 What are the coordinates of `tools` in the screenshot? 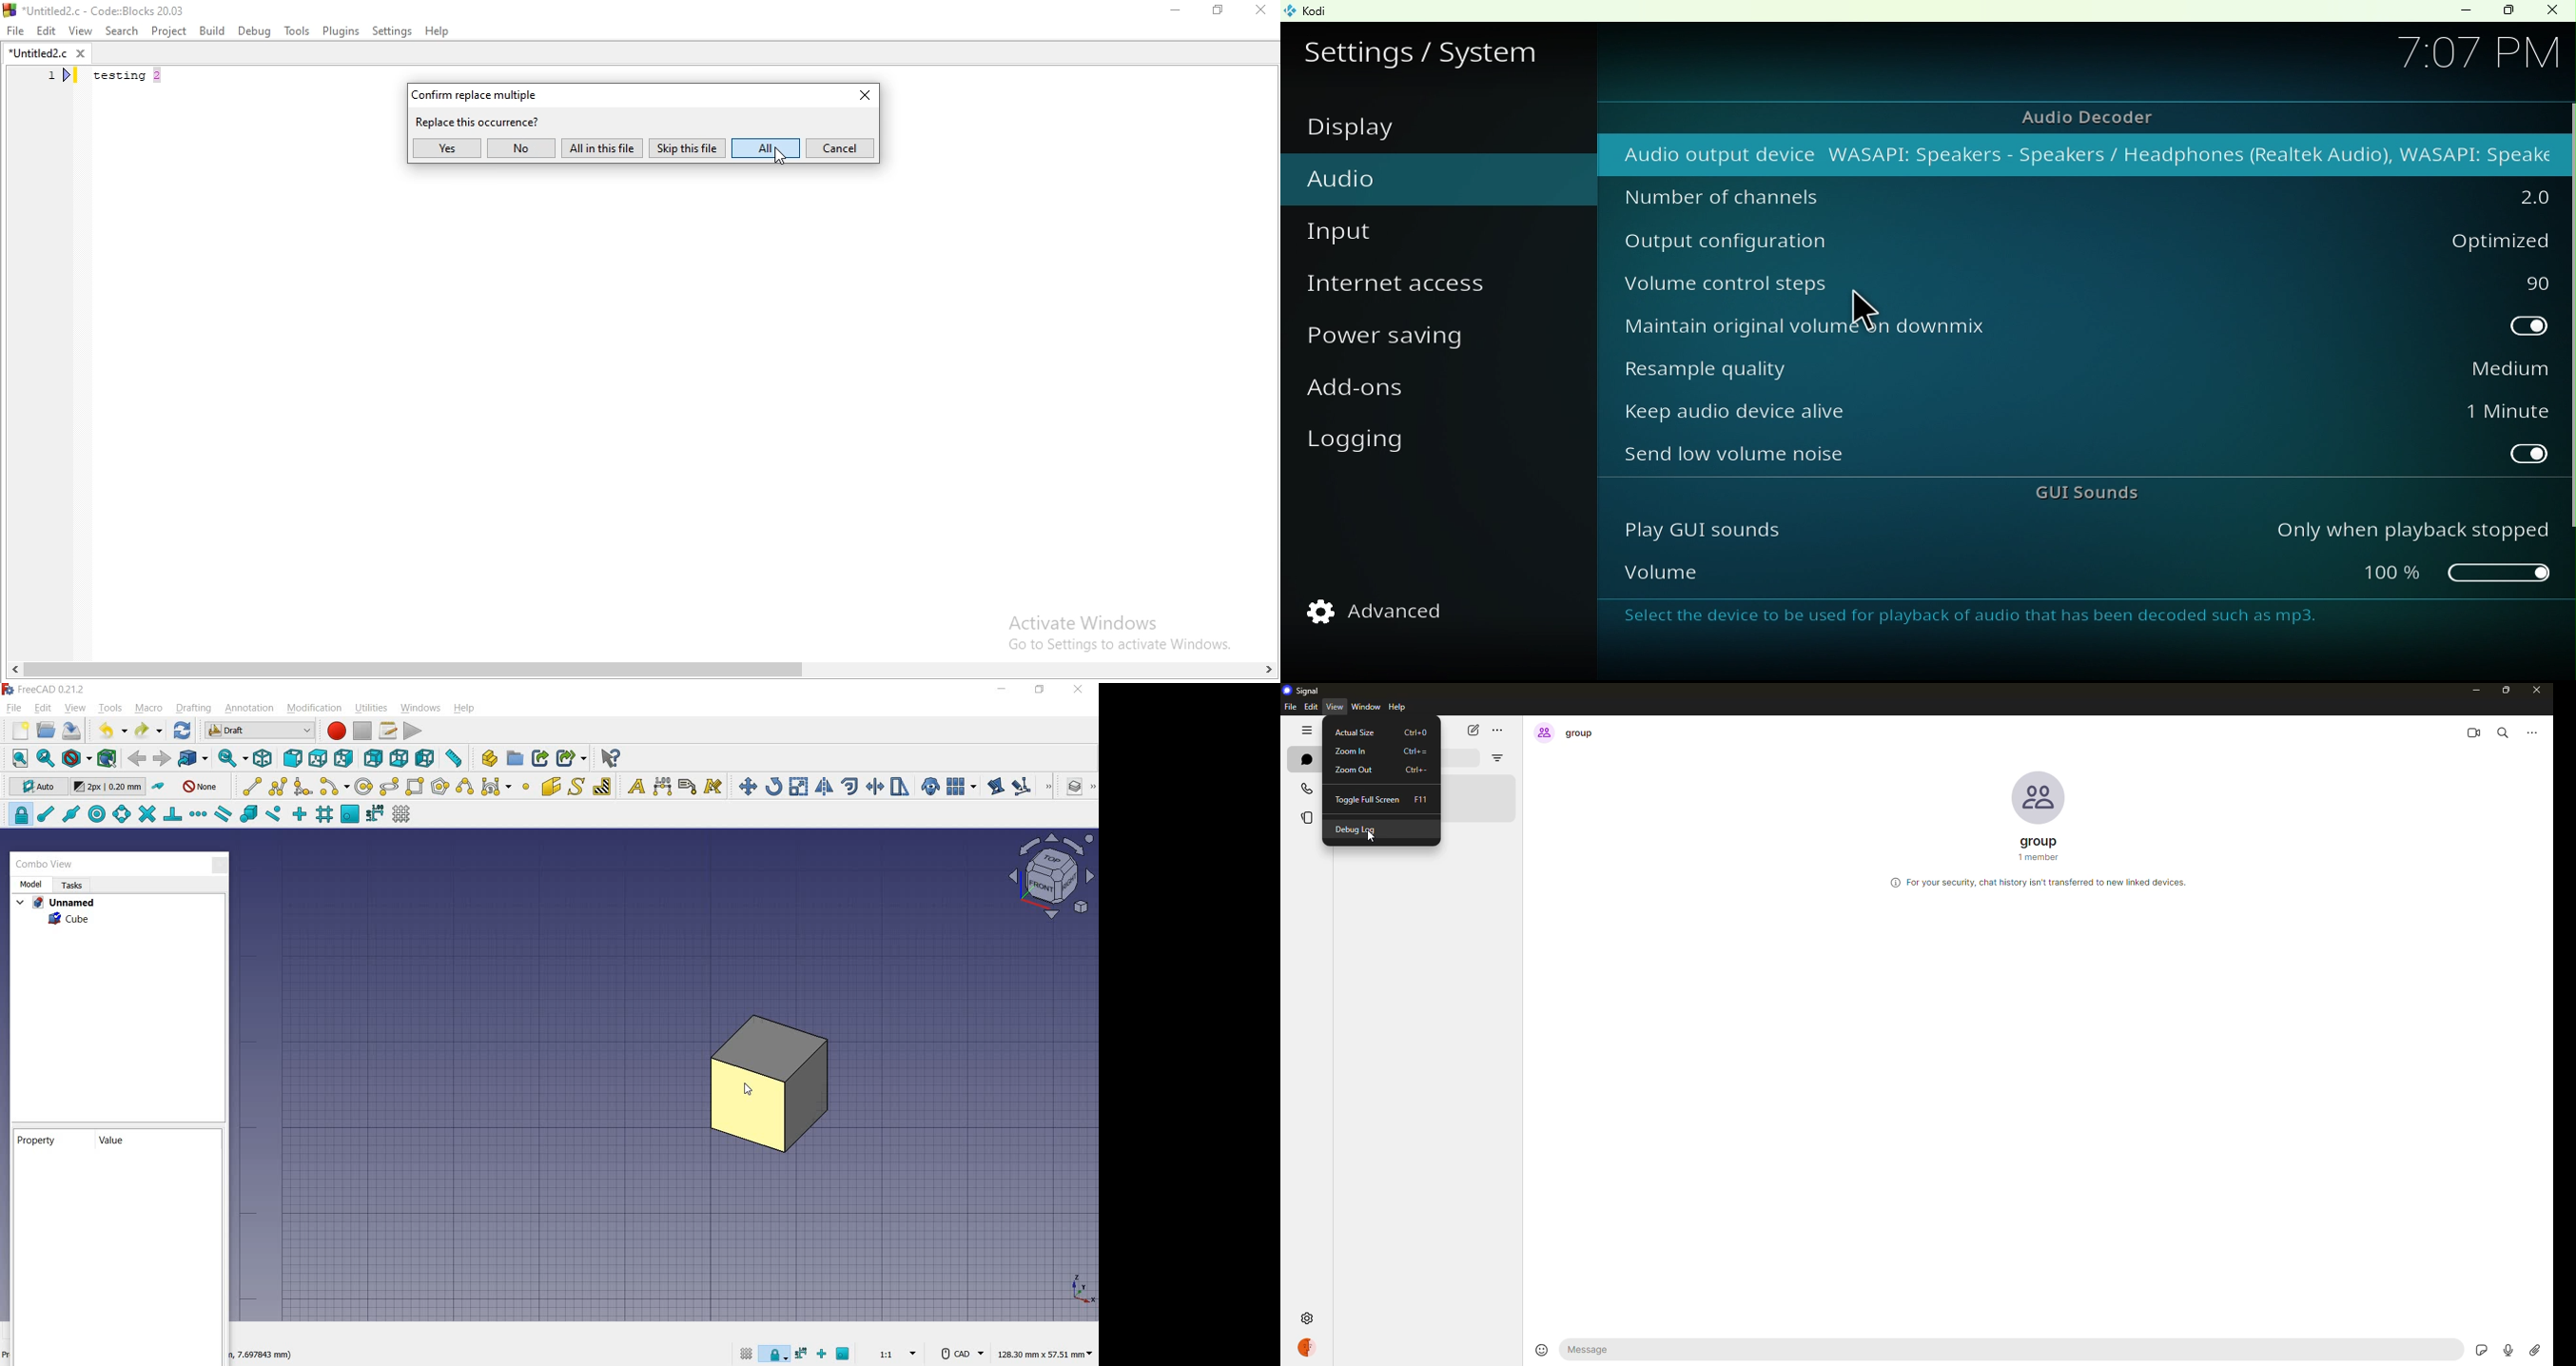 It's located at (112, 709).